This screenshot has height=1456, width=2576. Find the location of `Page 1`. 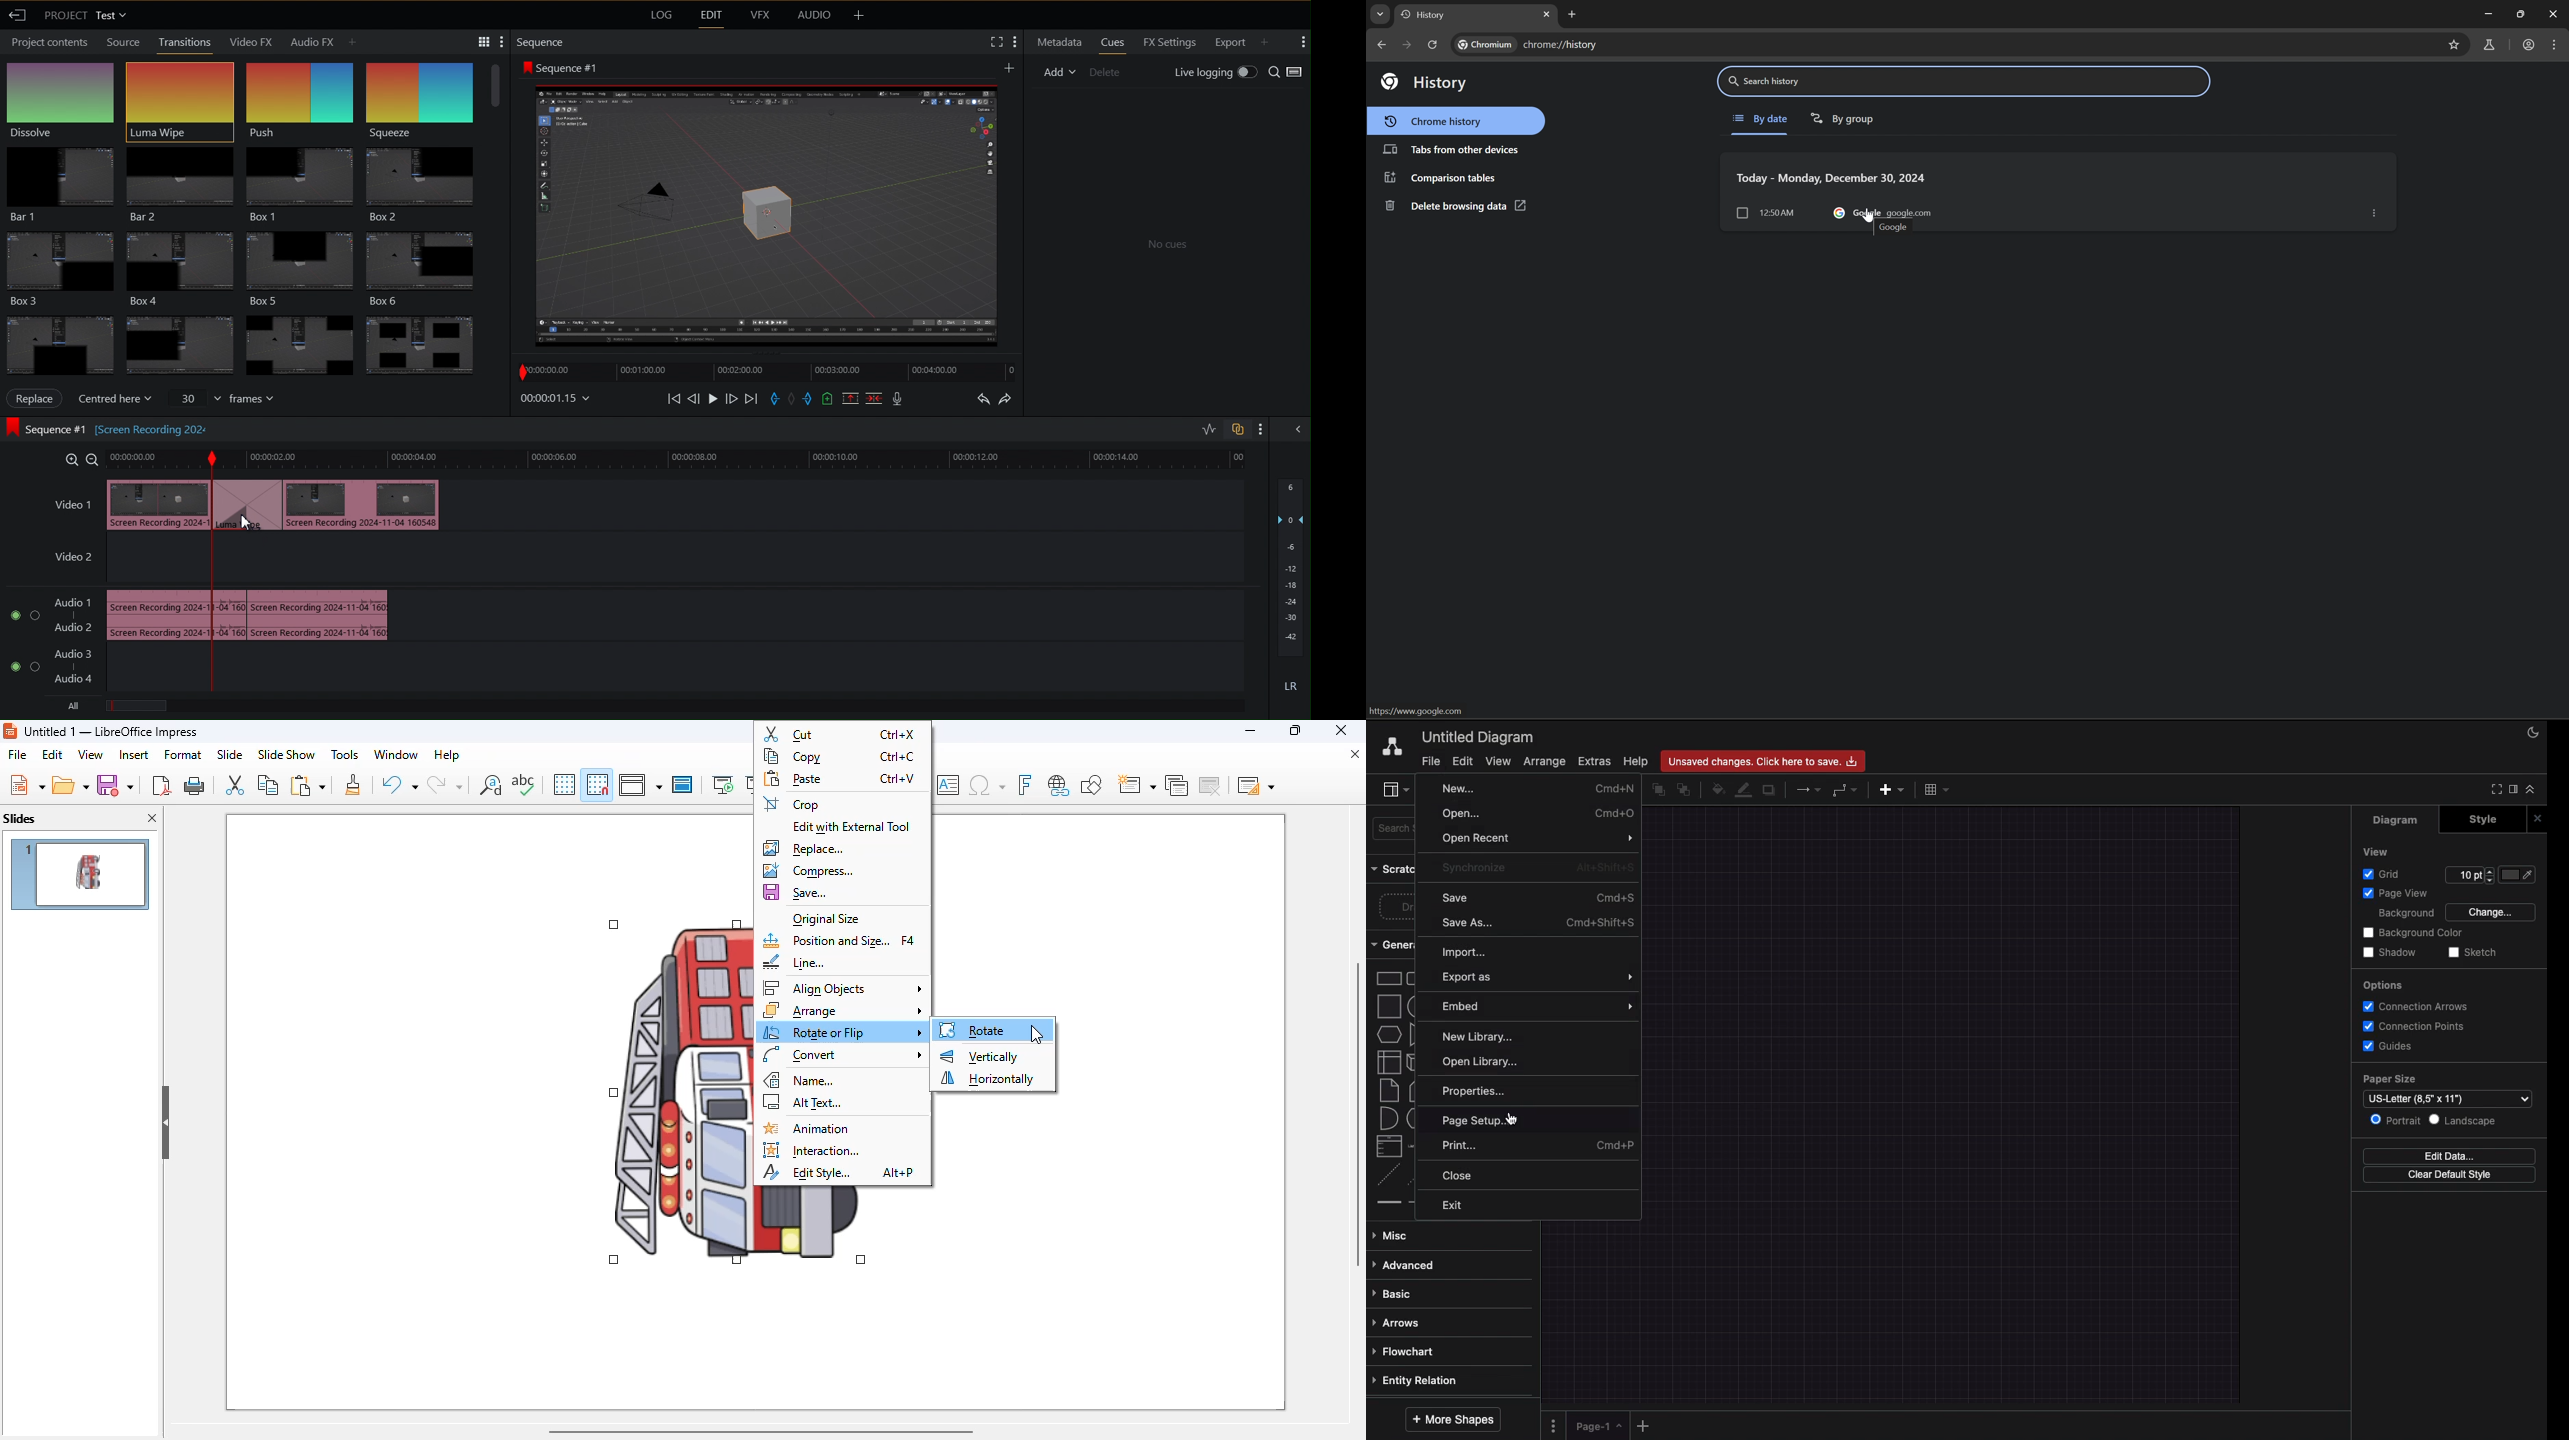

Page 1 is located at coordinates (1596, 1424).